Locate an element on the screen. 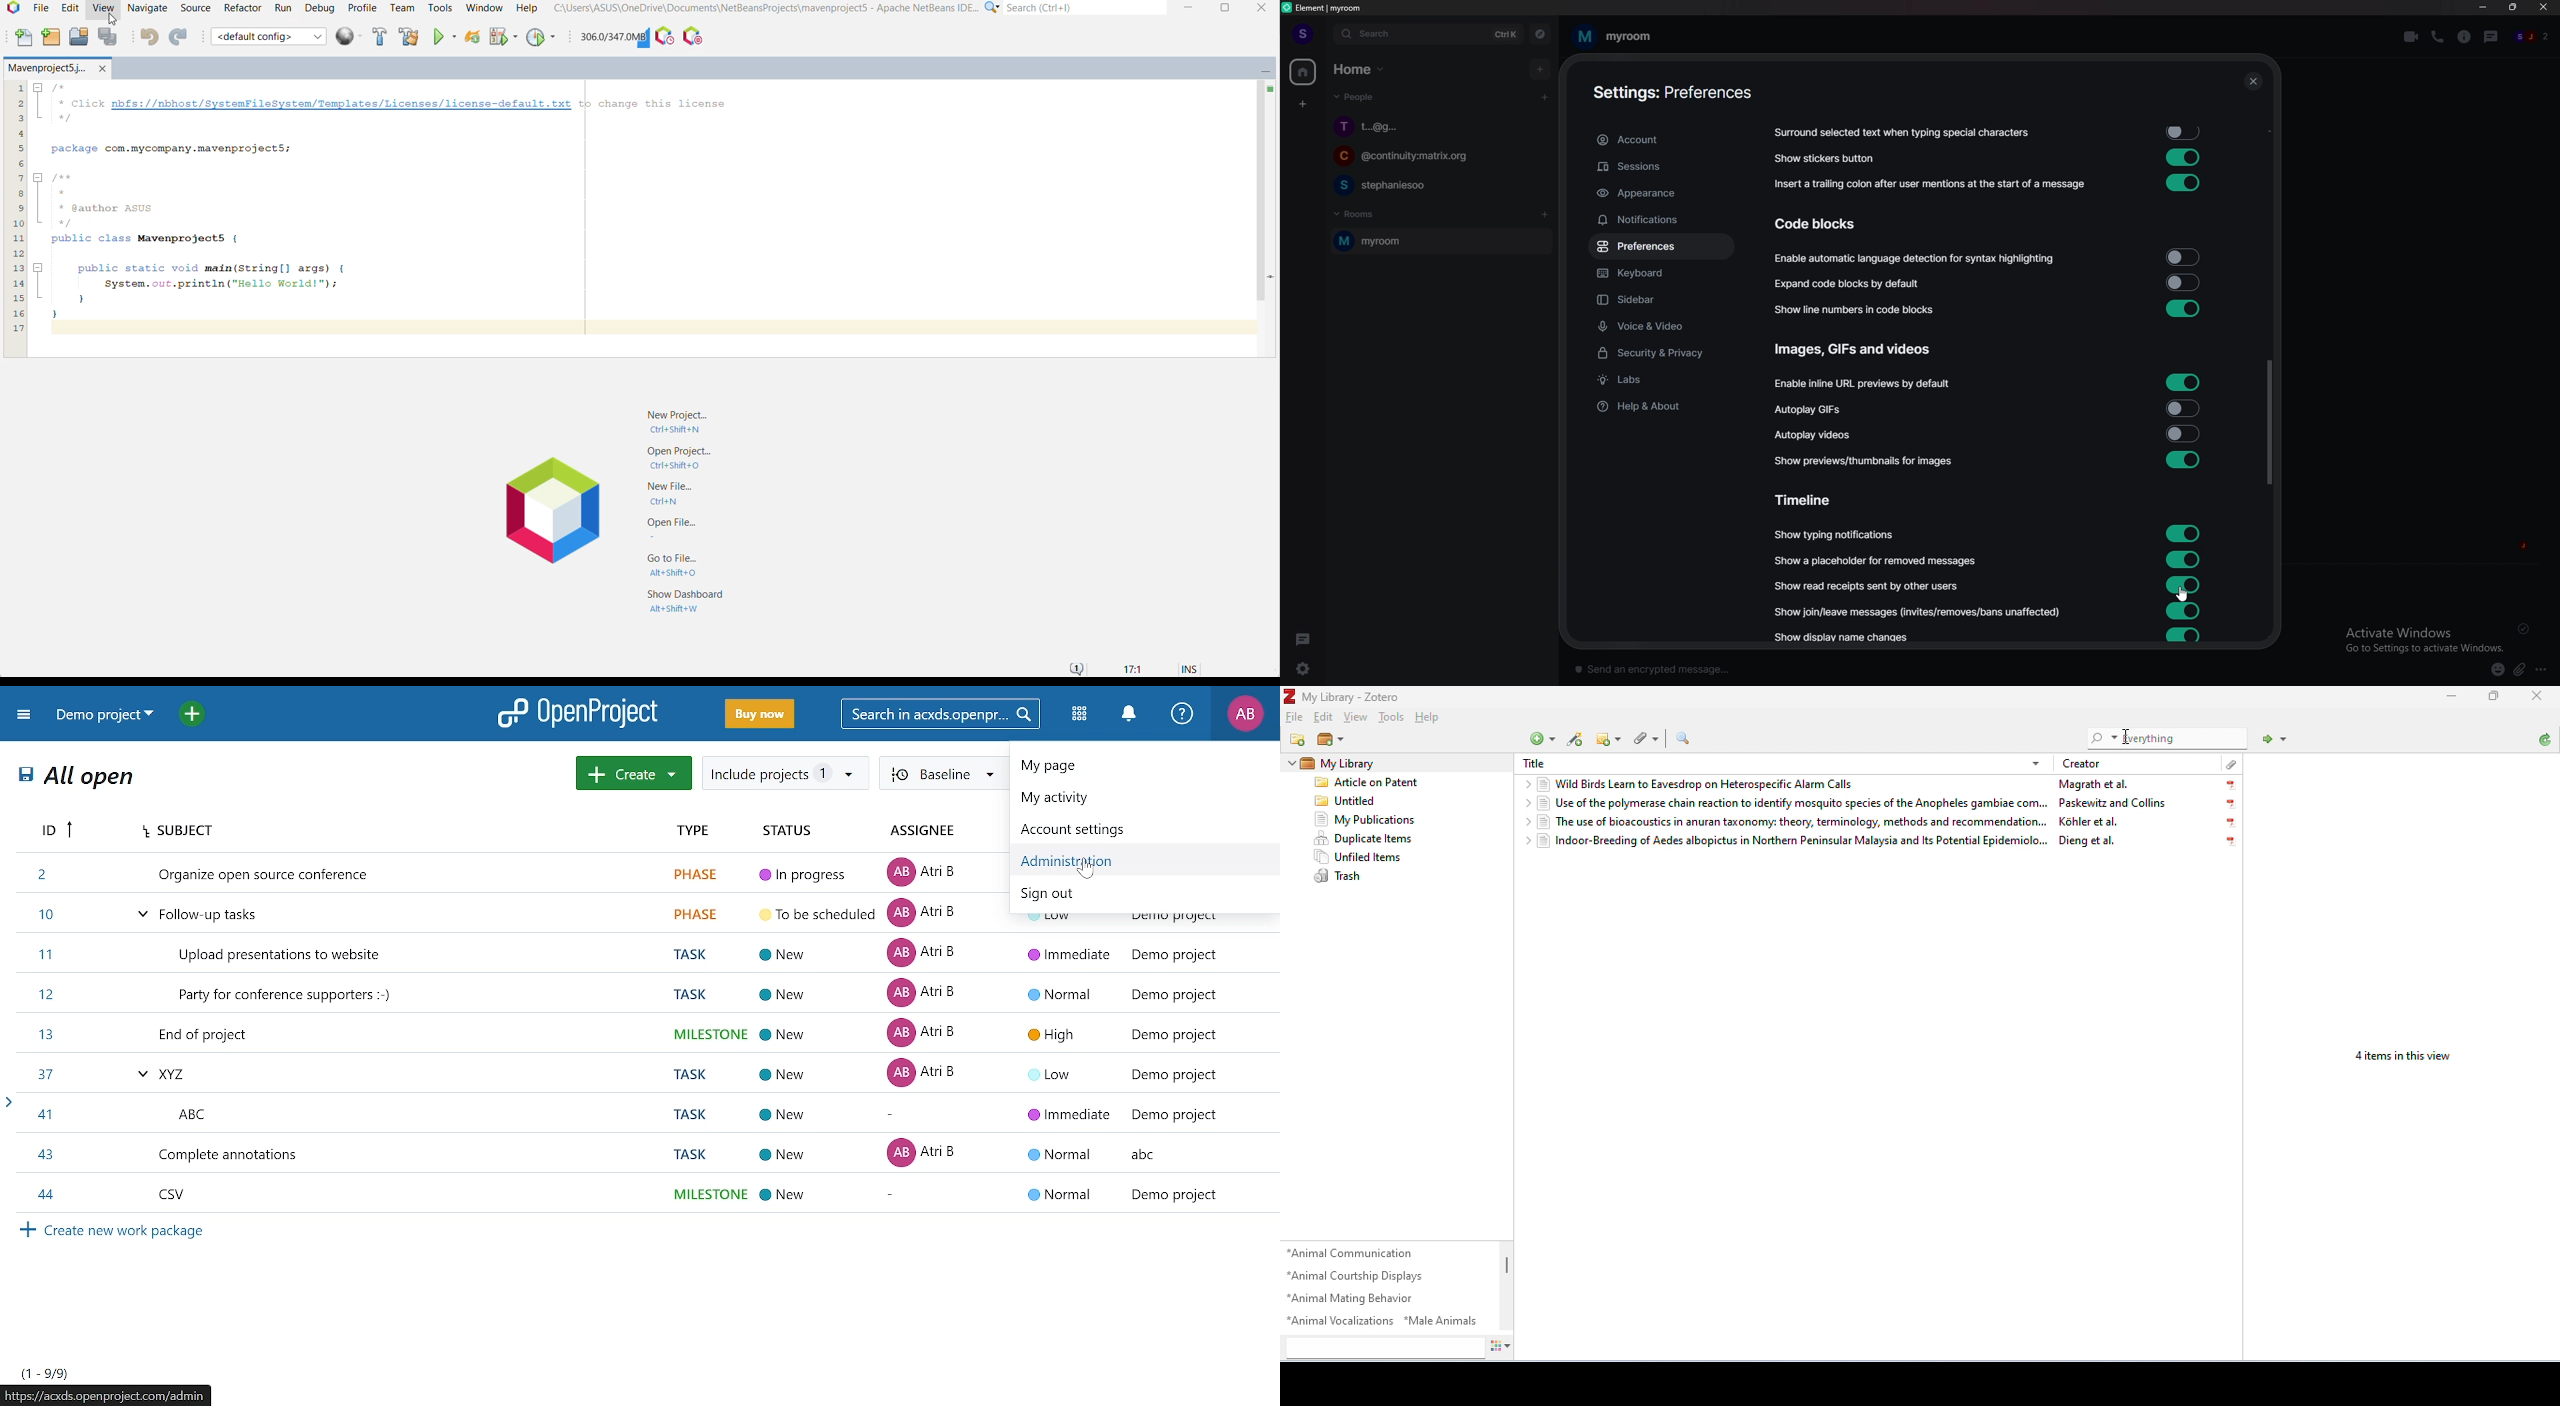  timeline is located at coordinates (1810, 499).